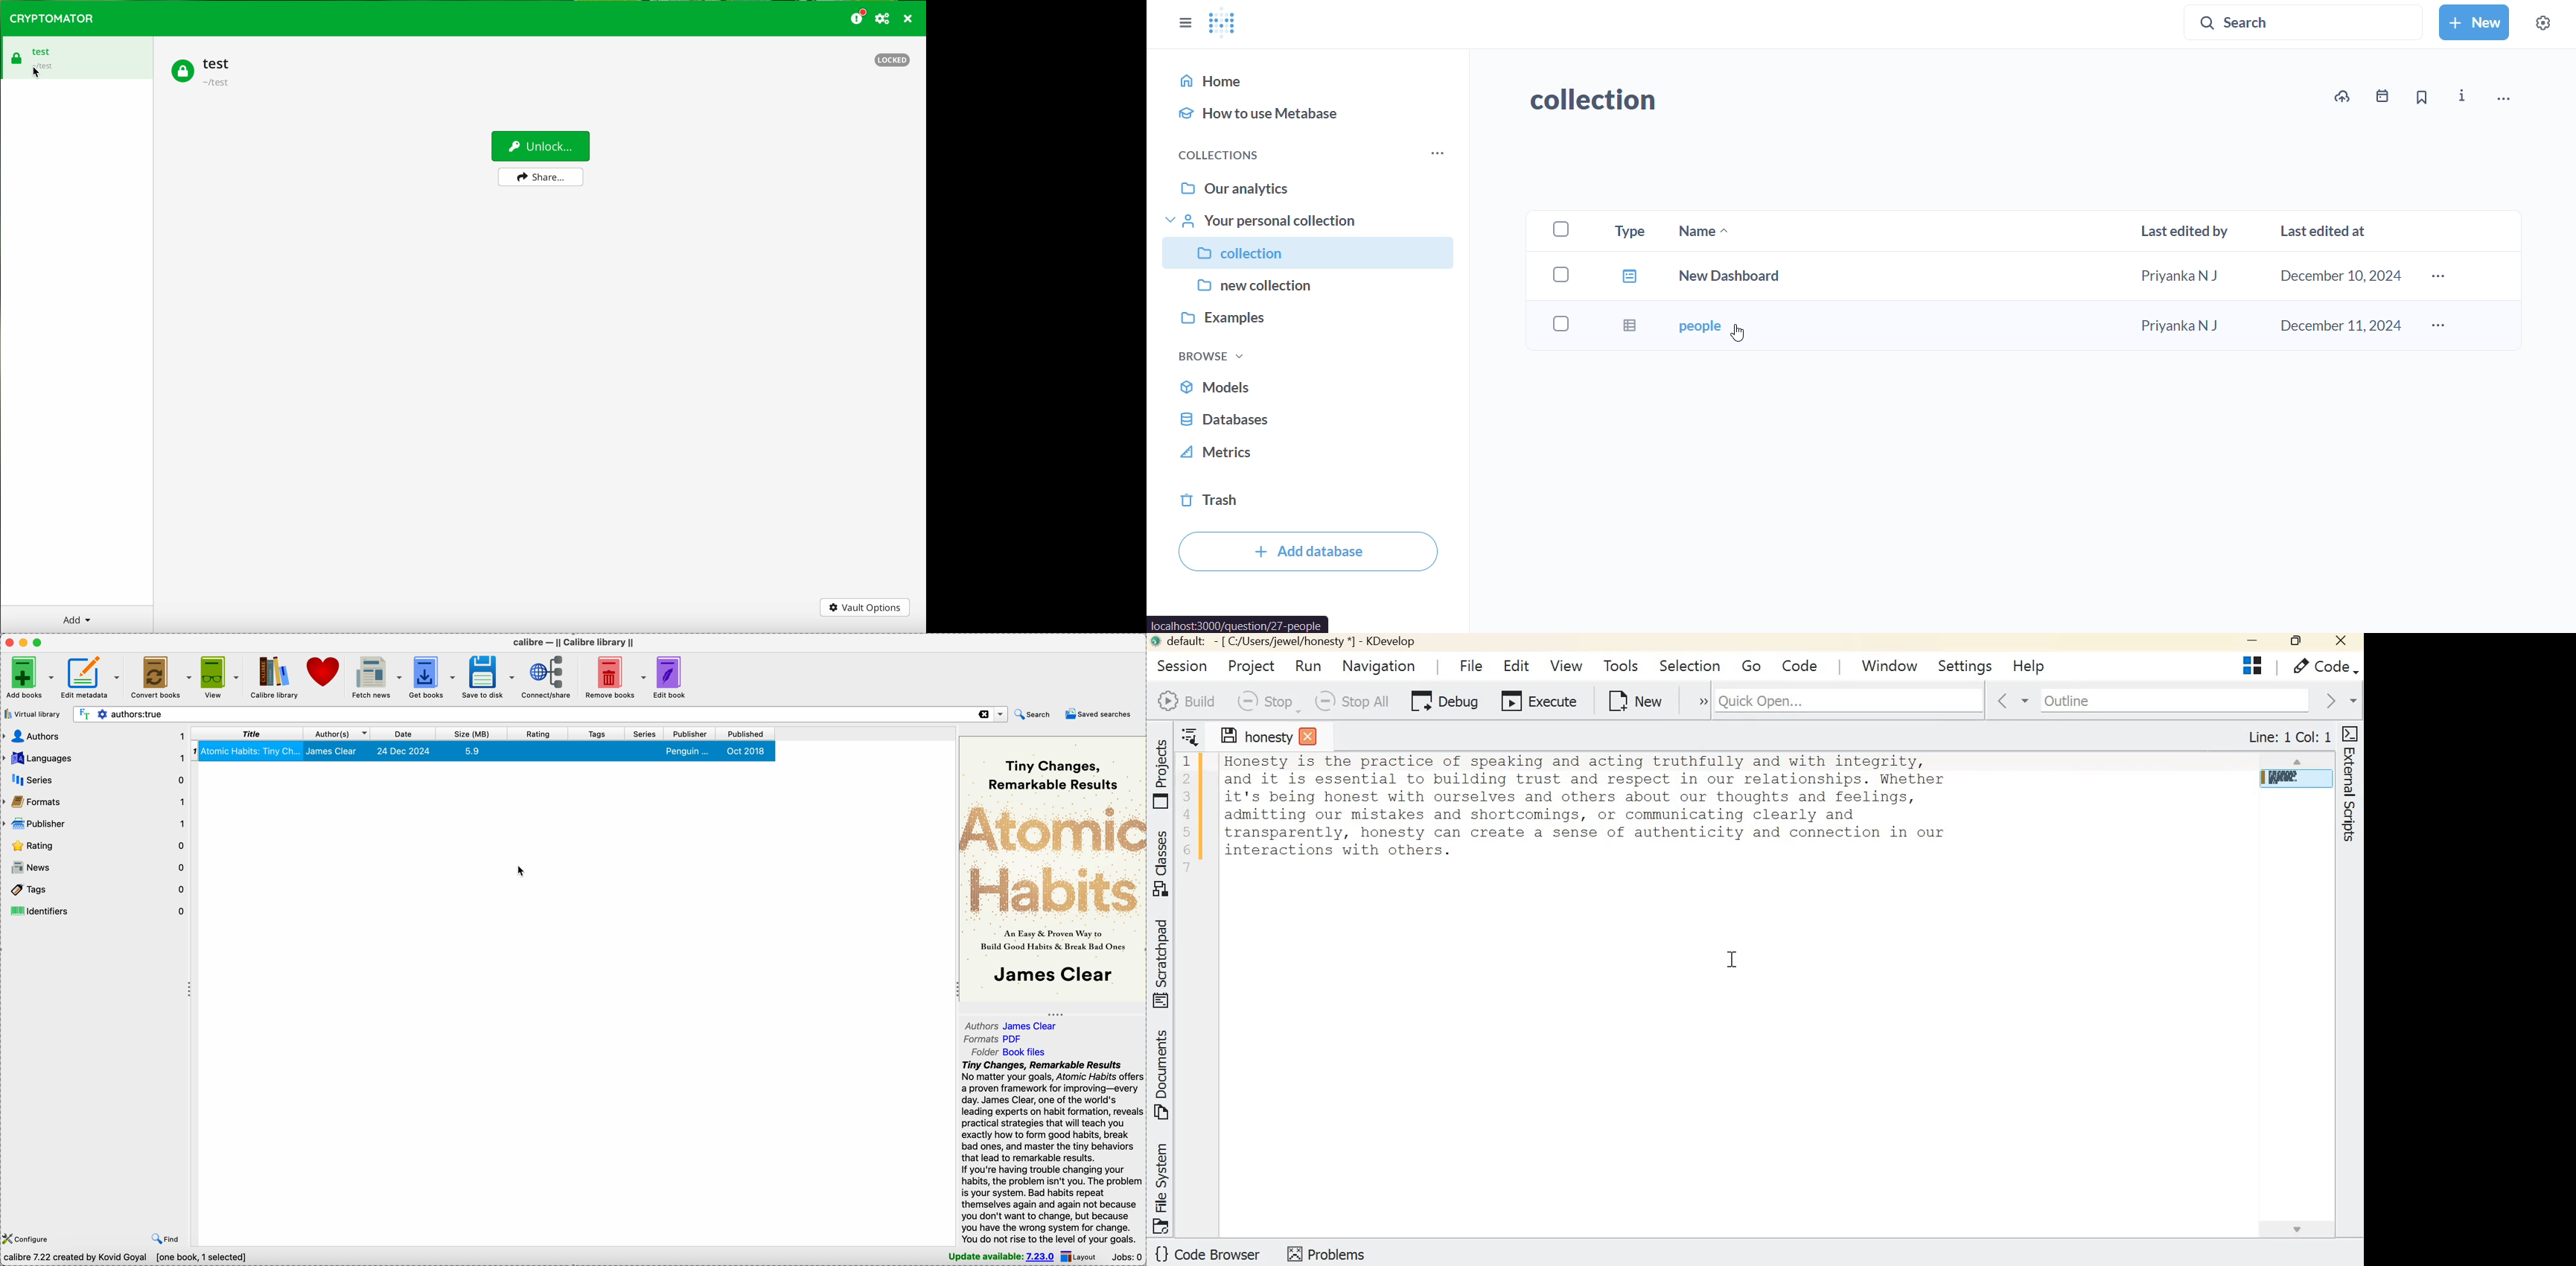 The image size is (2576, 1288). What do you see at coordinates (404, 734) in the screenshot?
I see `date` at bounding box center [404, 734].